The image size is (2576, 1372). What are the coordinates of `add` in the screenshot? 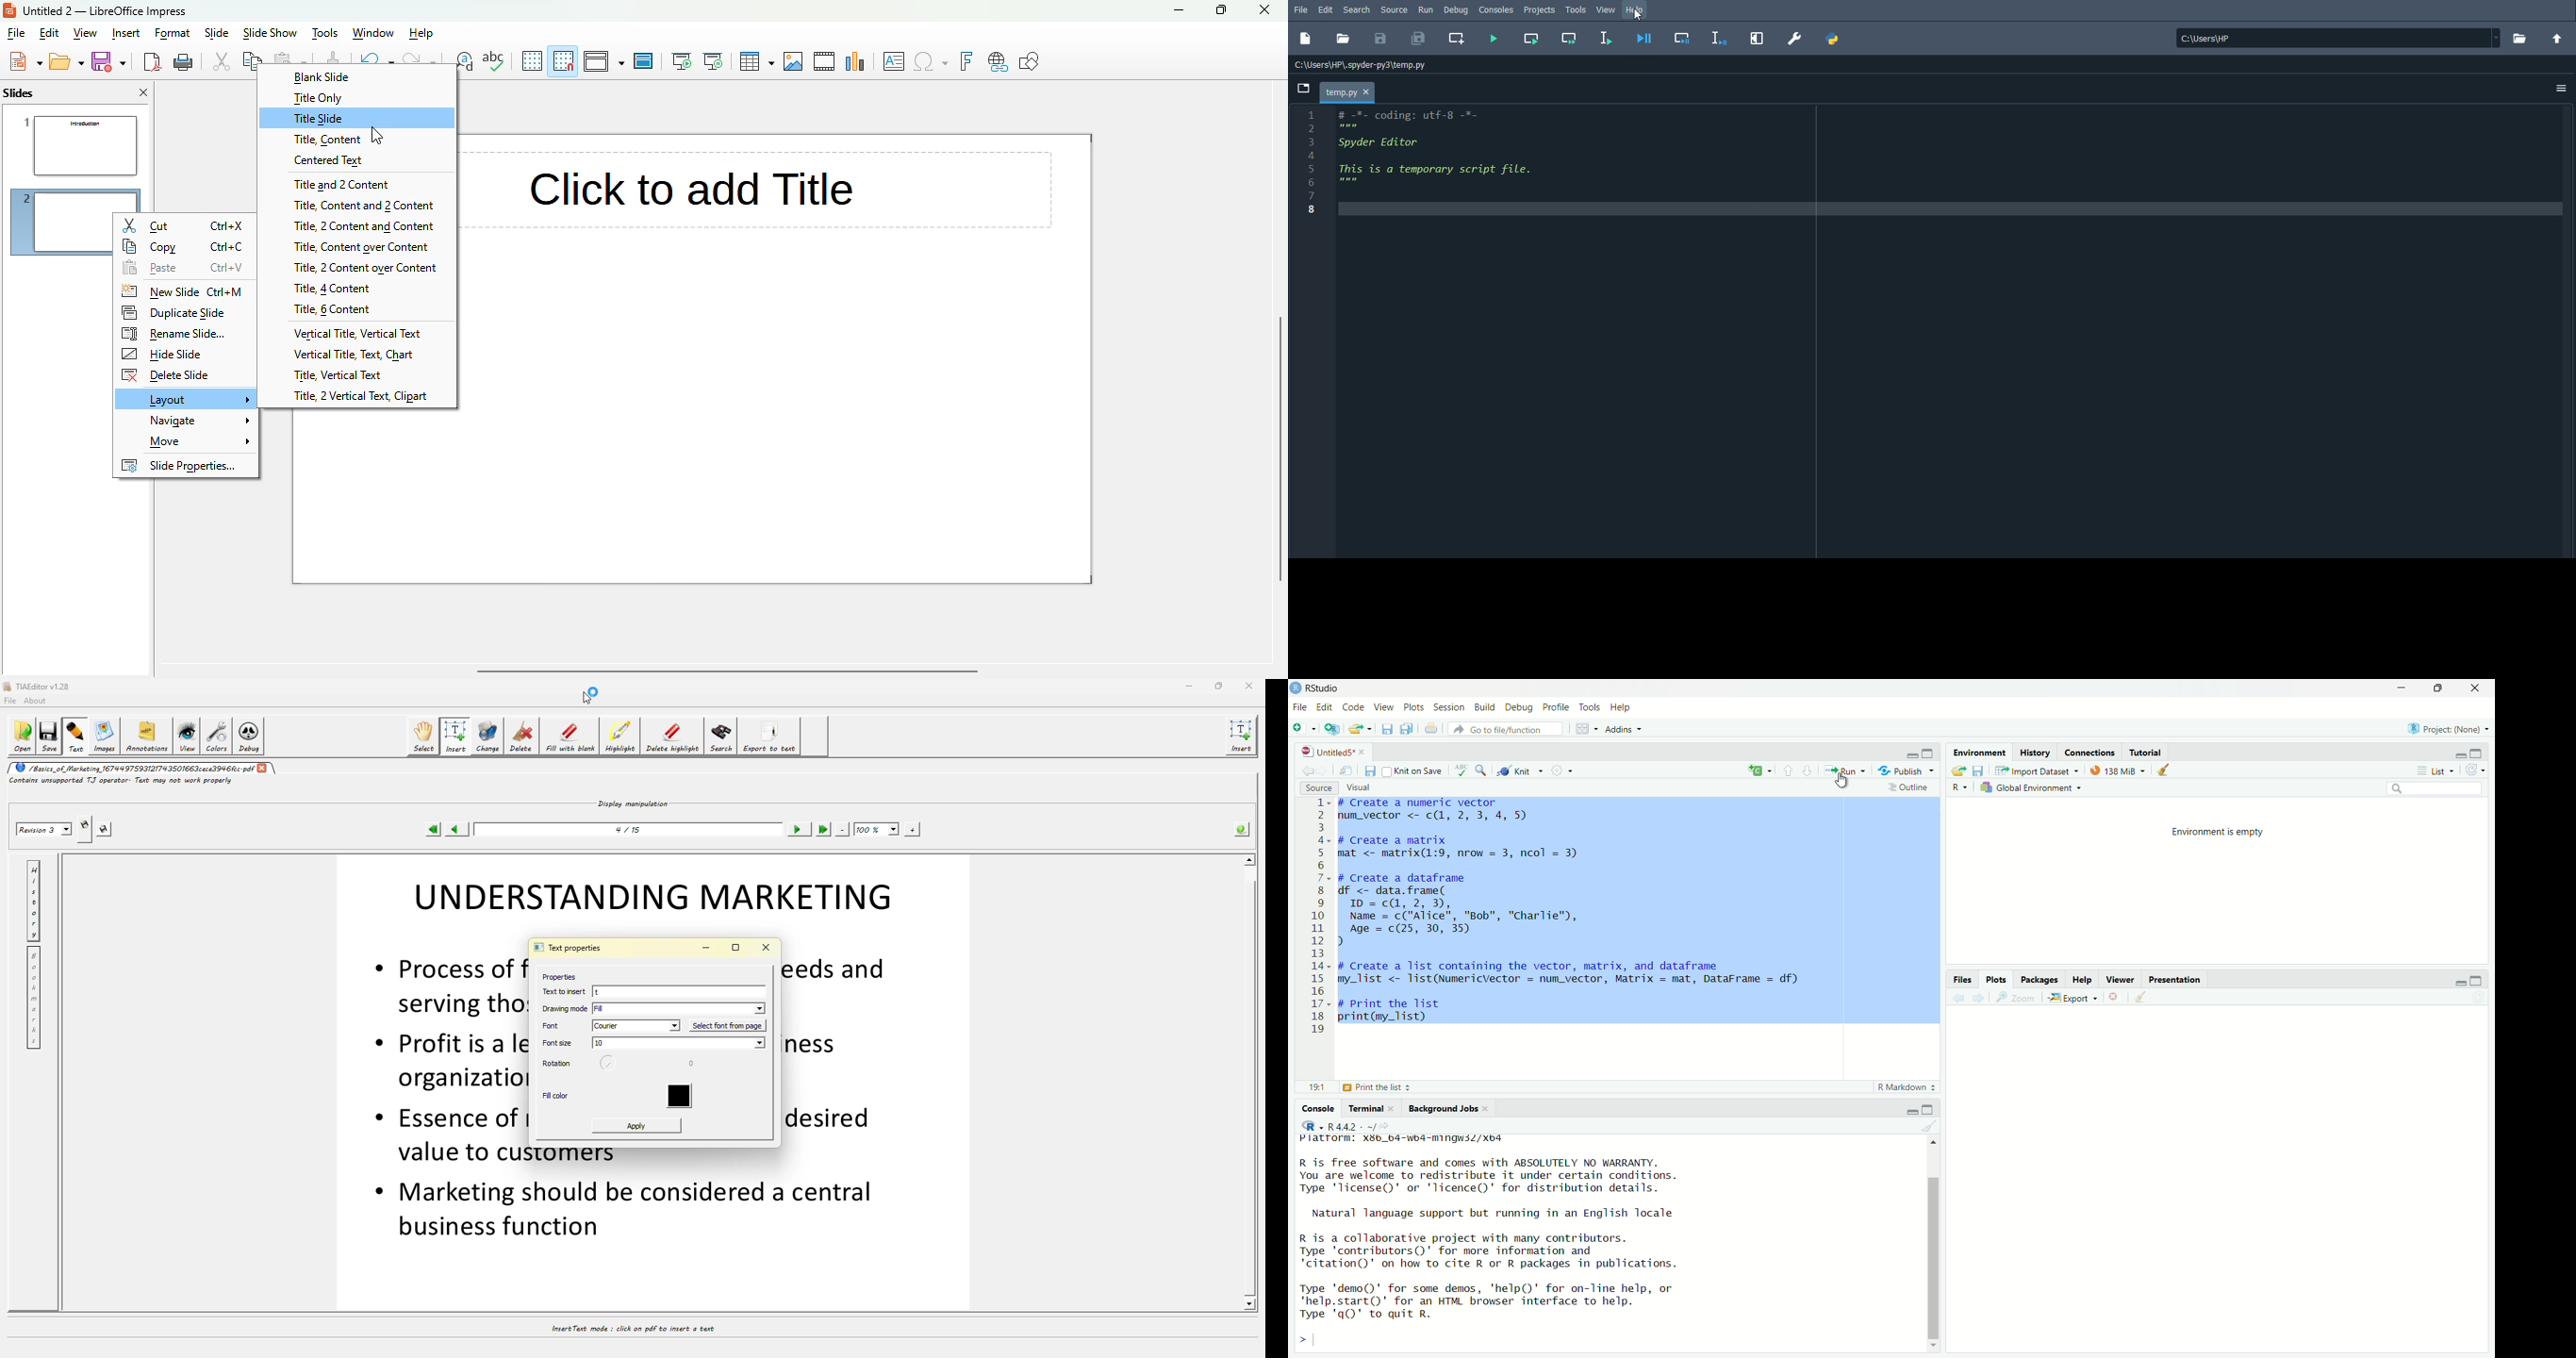 It's located at (1304, 731).